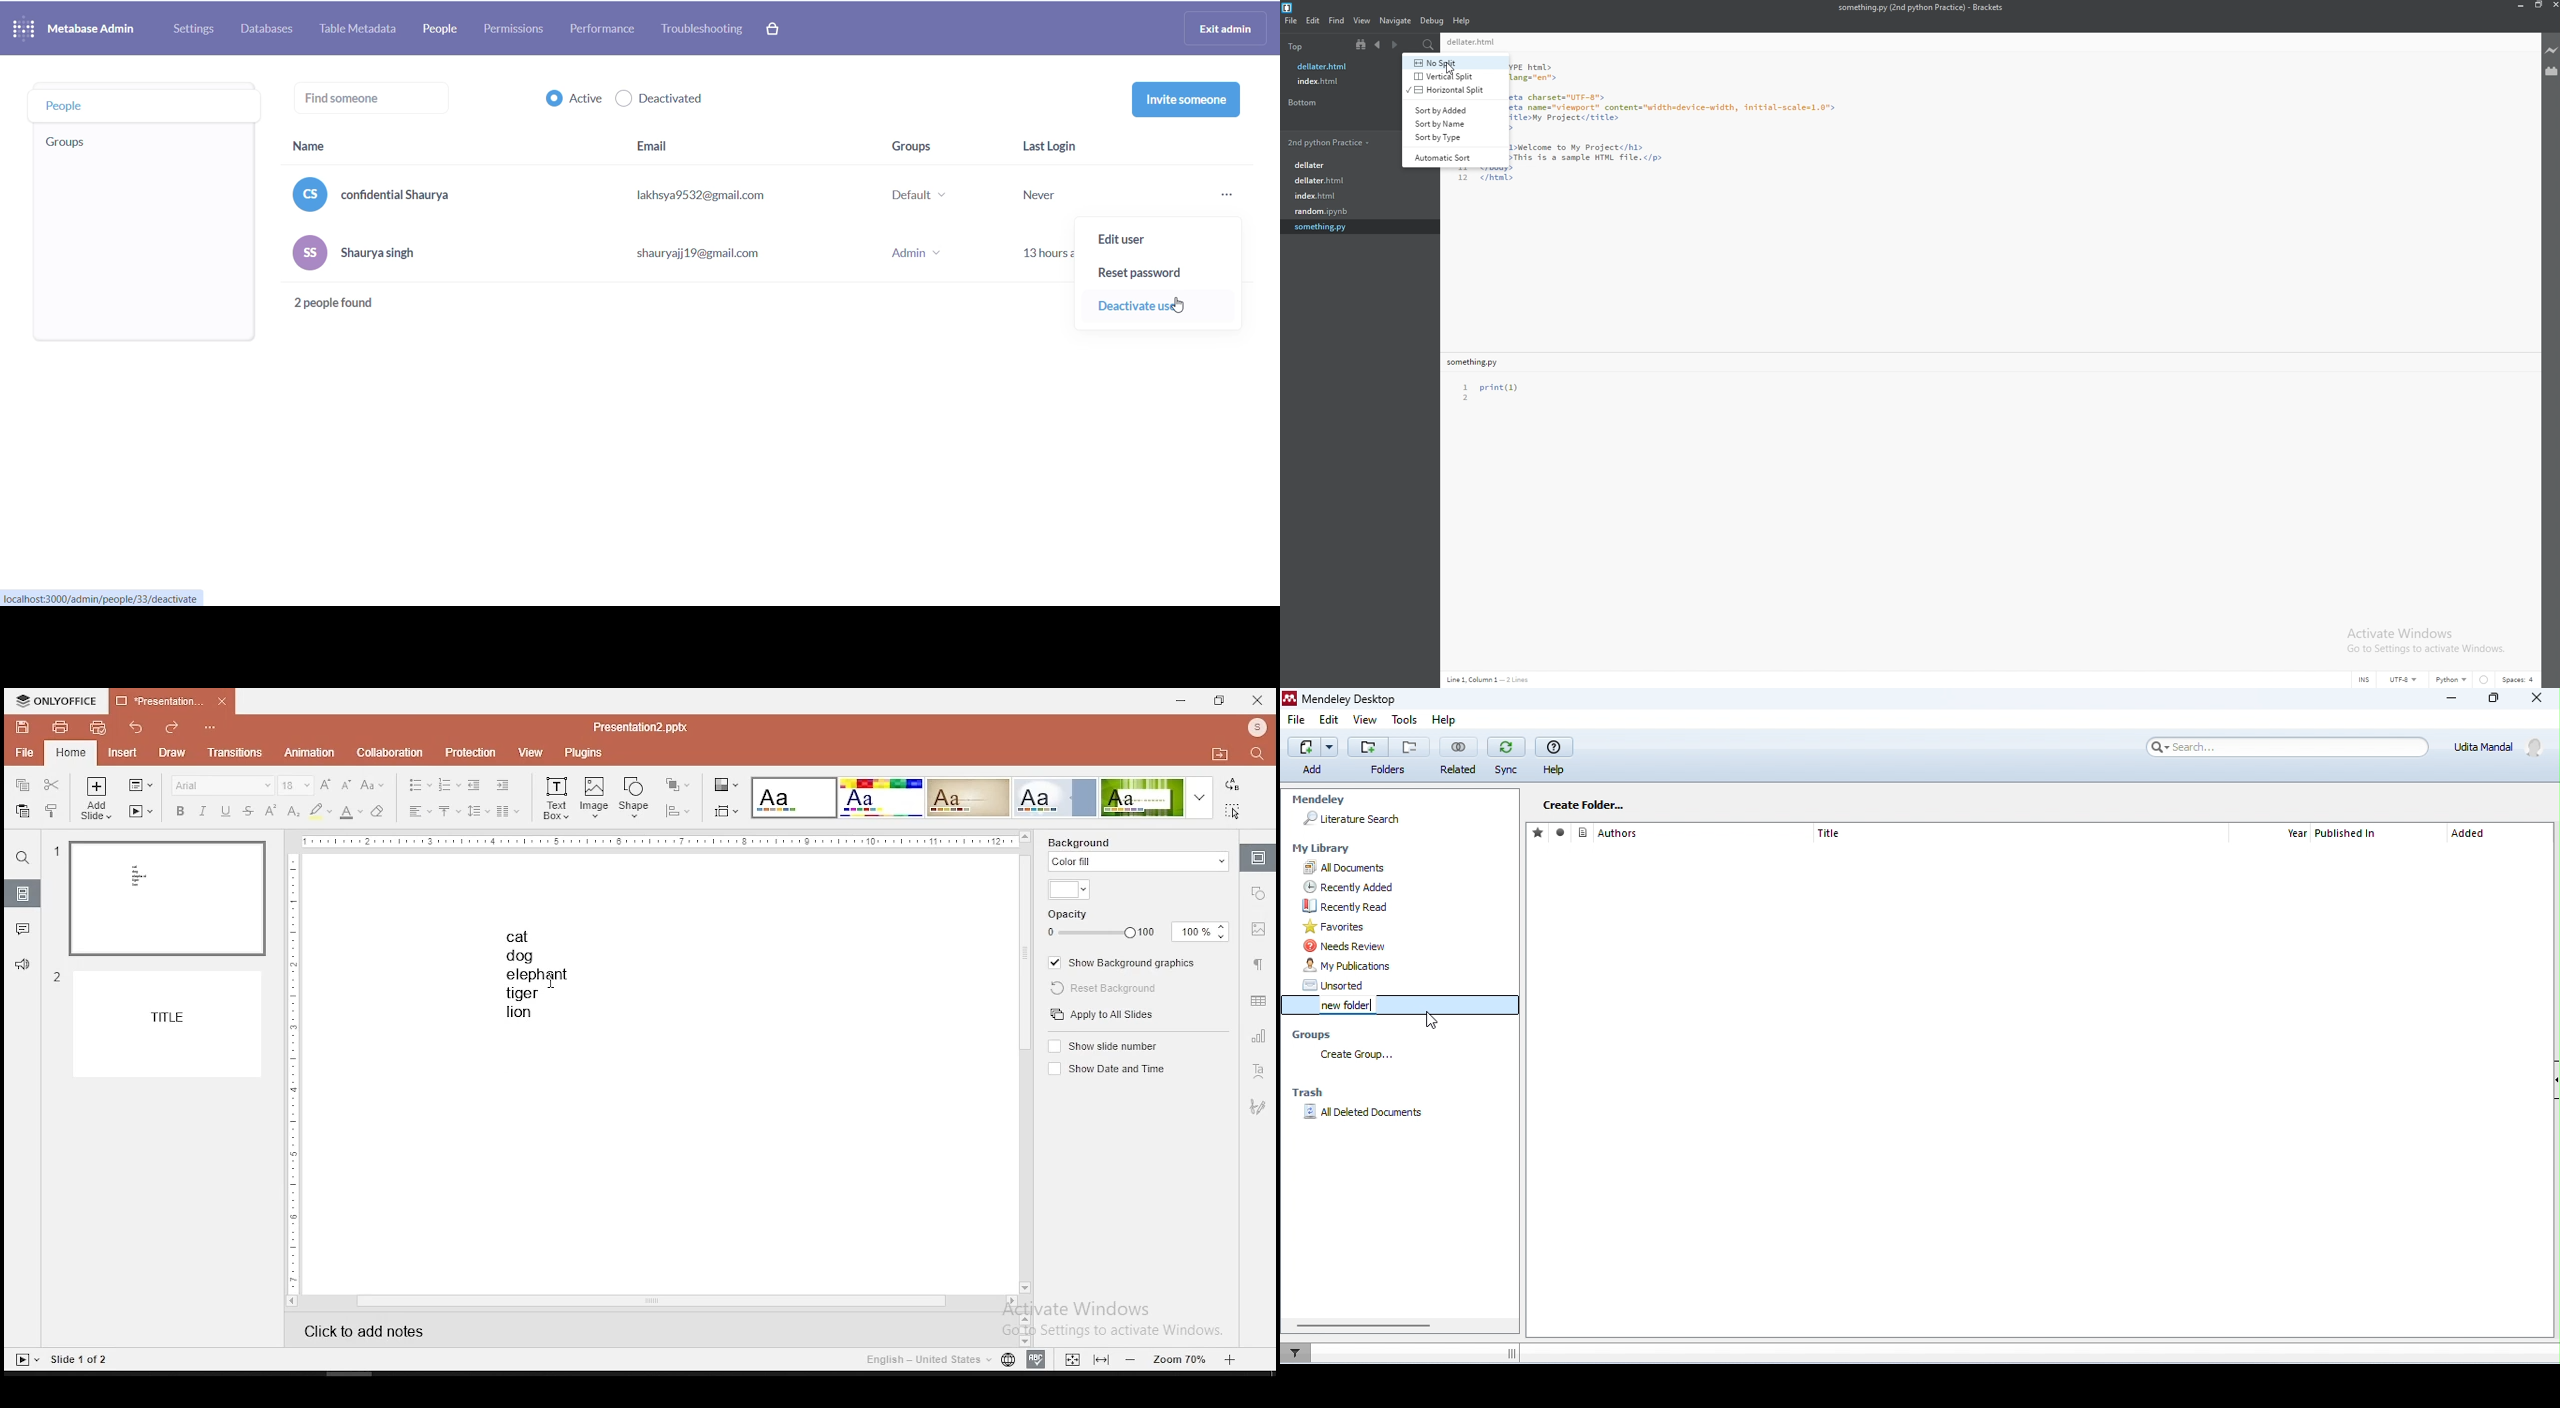 This screenshot has width=2576, height=1428. I want to click on copy, so click(23, 784).